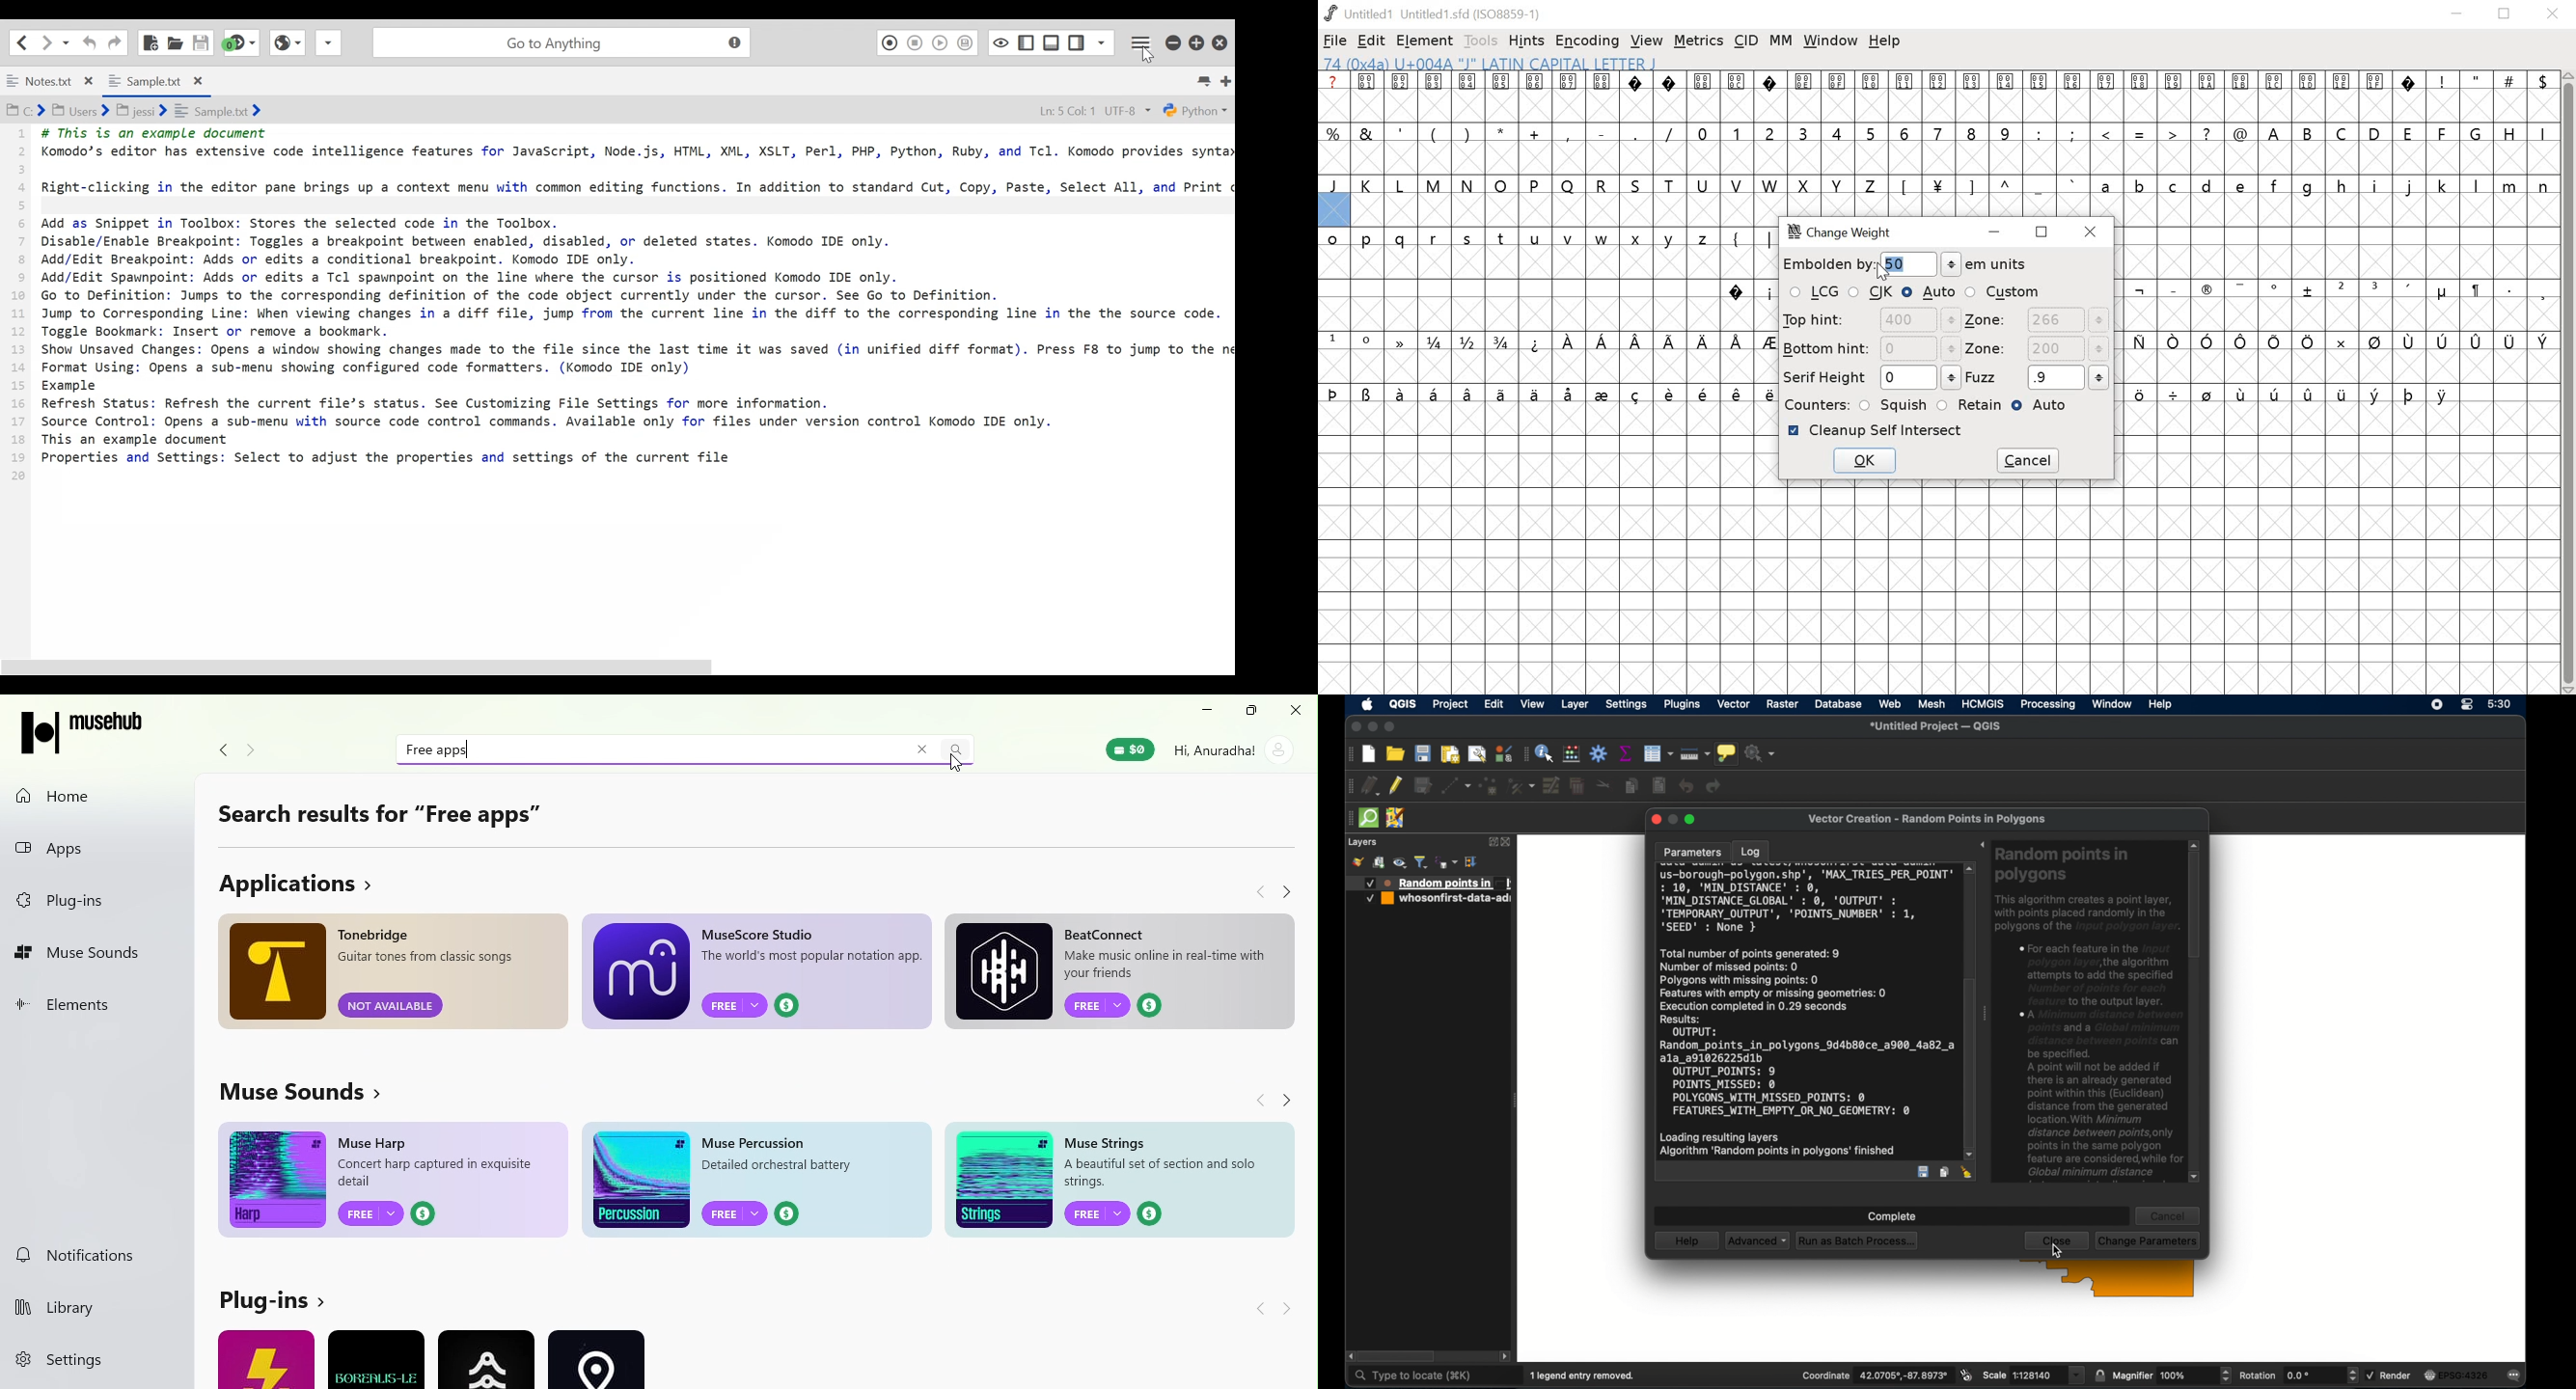 The height and width of the screenshot is (1400, 2576). Describe the element at coordinates (1827, 264) in the screenshot. I see `embolden by` at that location.